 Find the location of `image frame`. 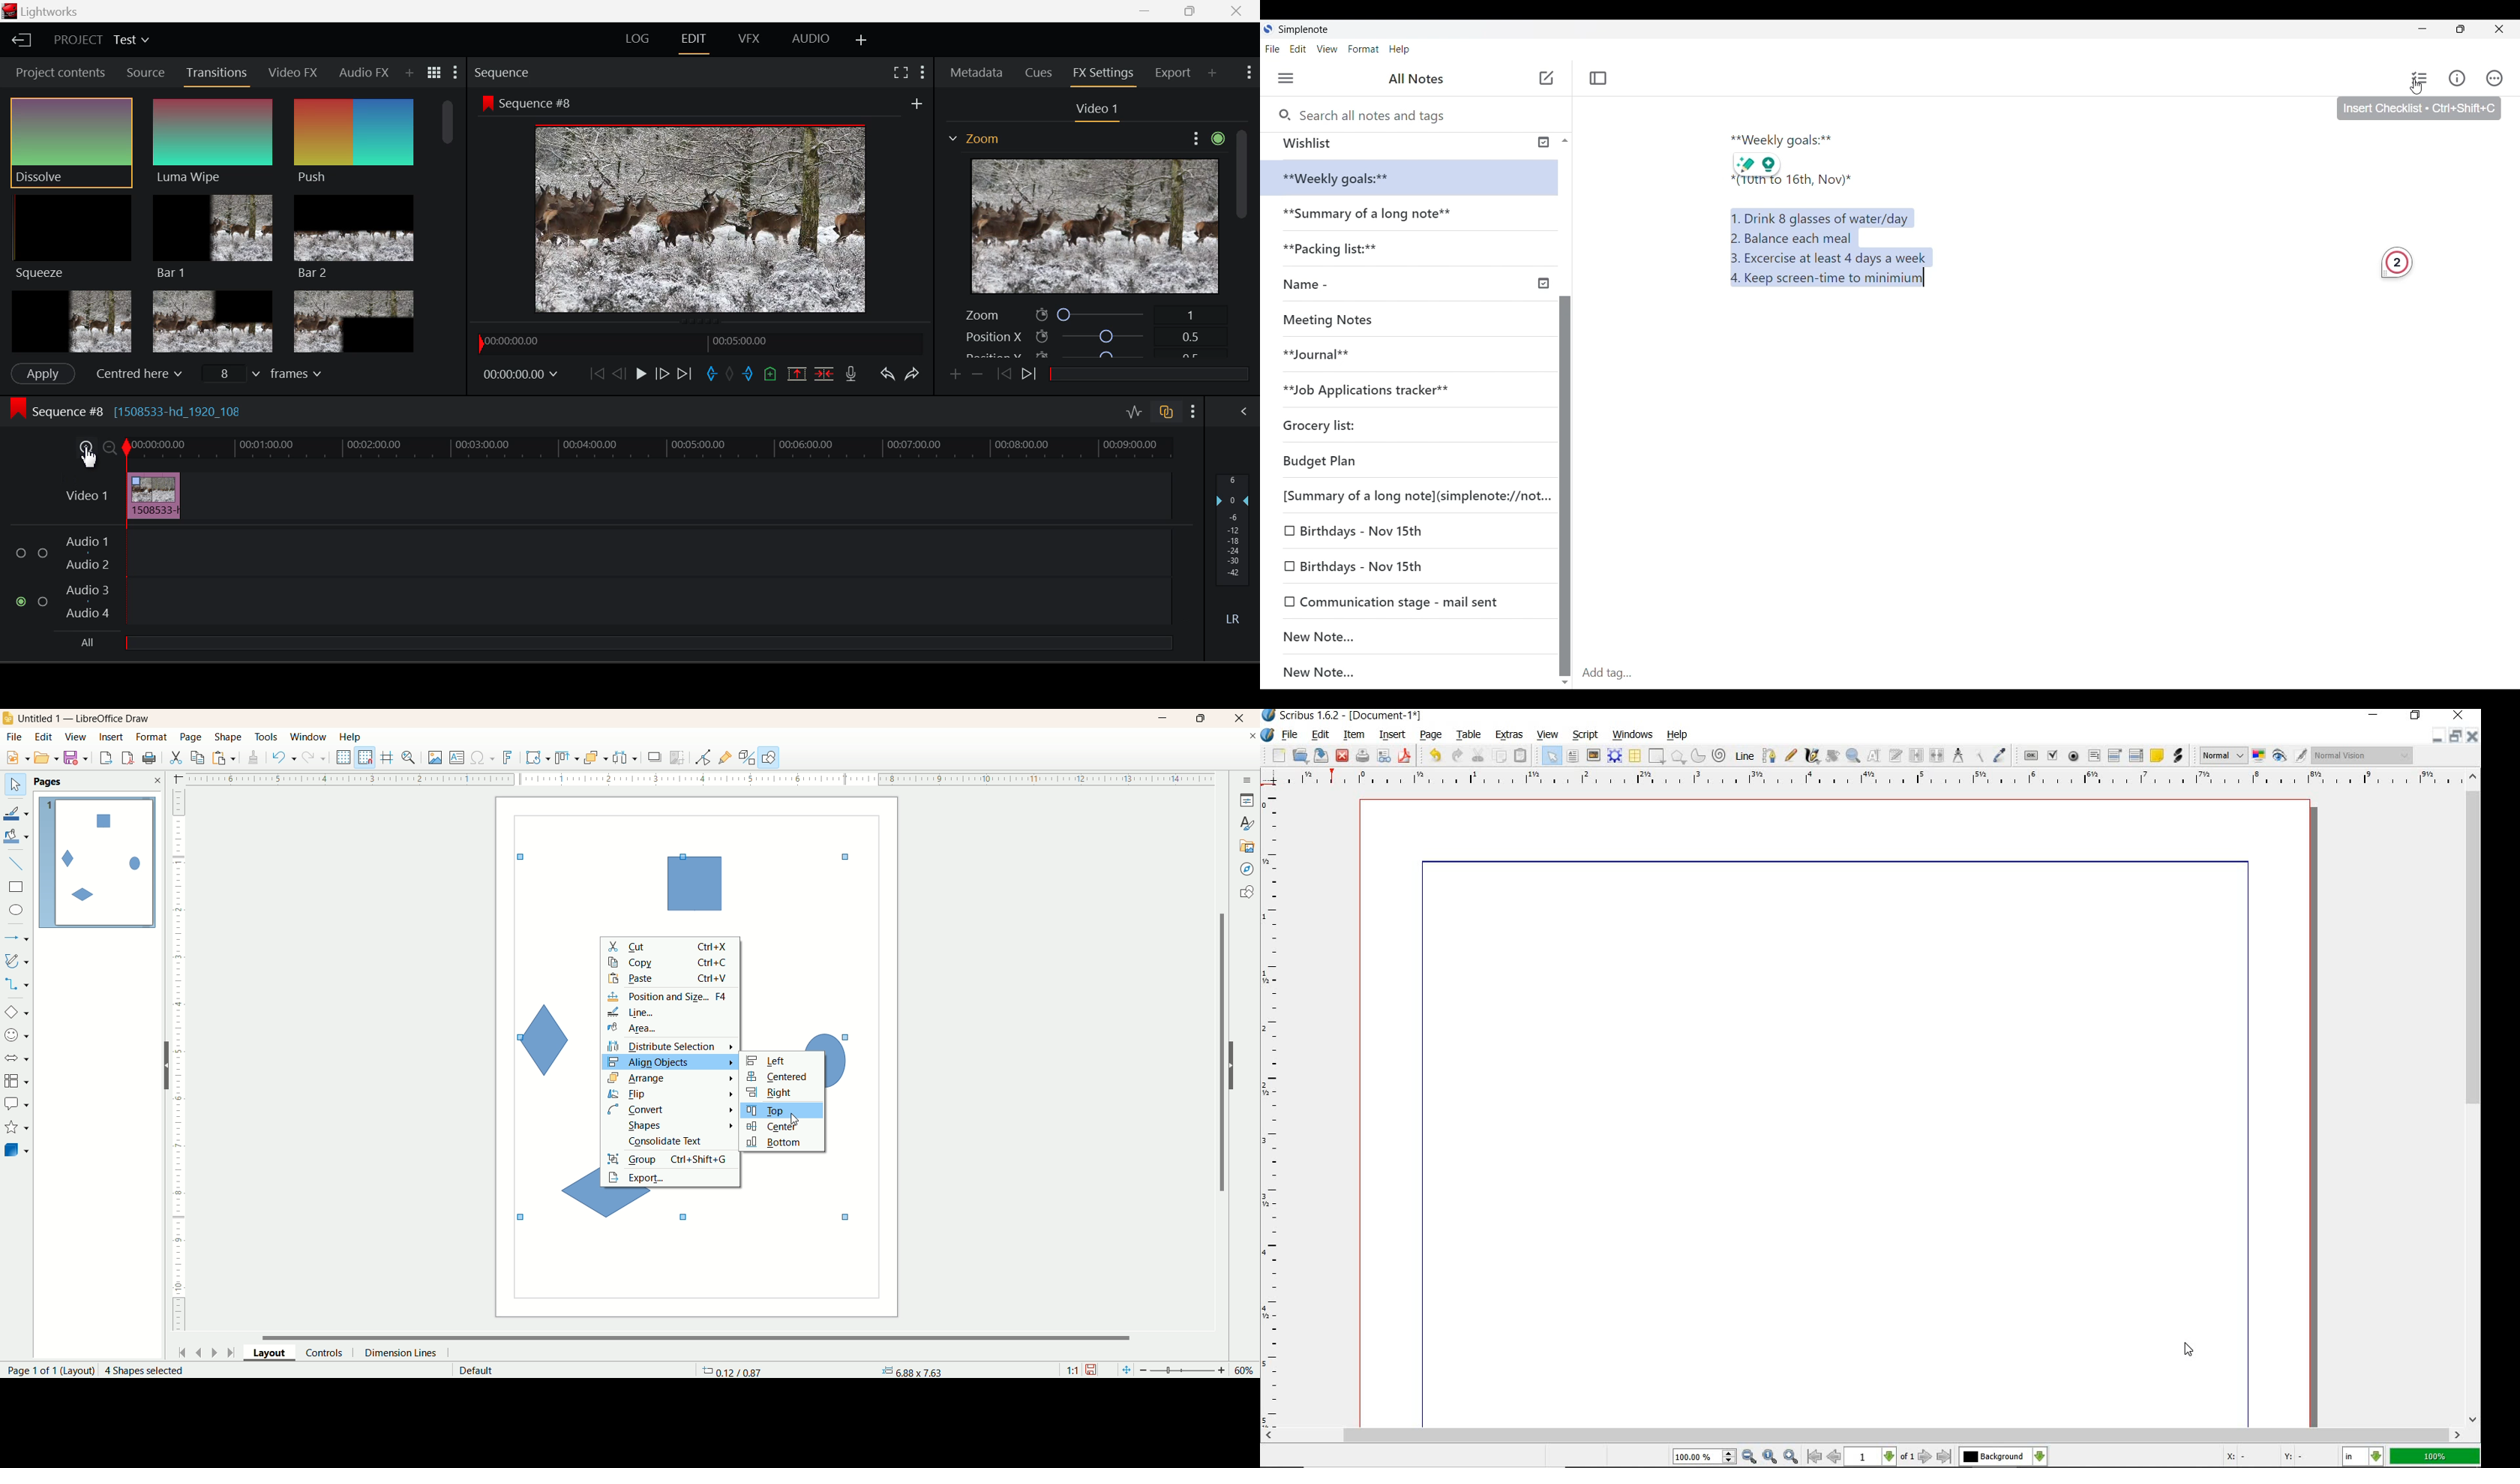

image frame is located at coordinates (1594, 755).